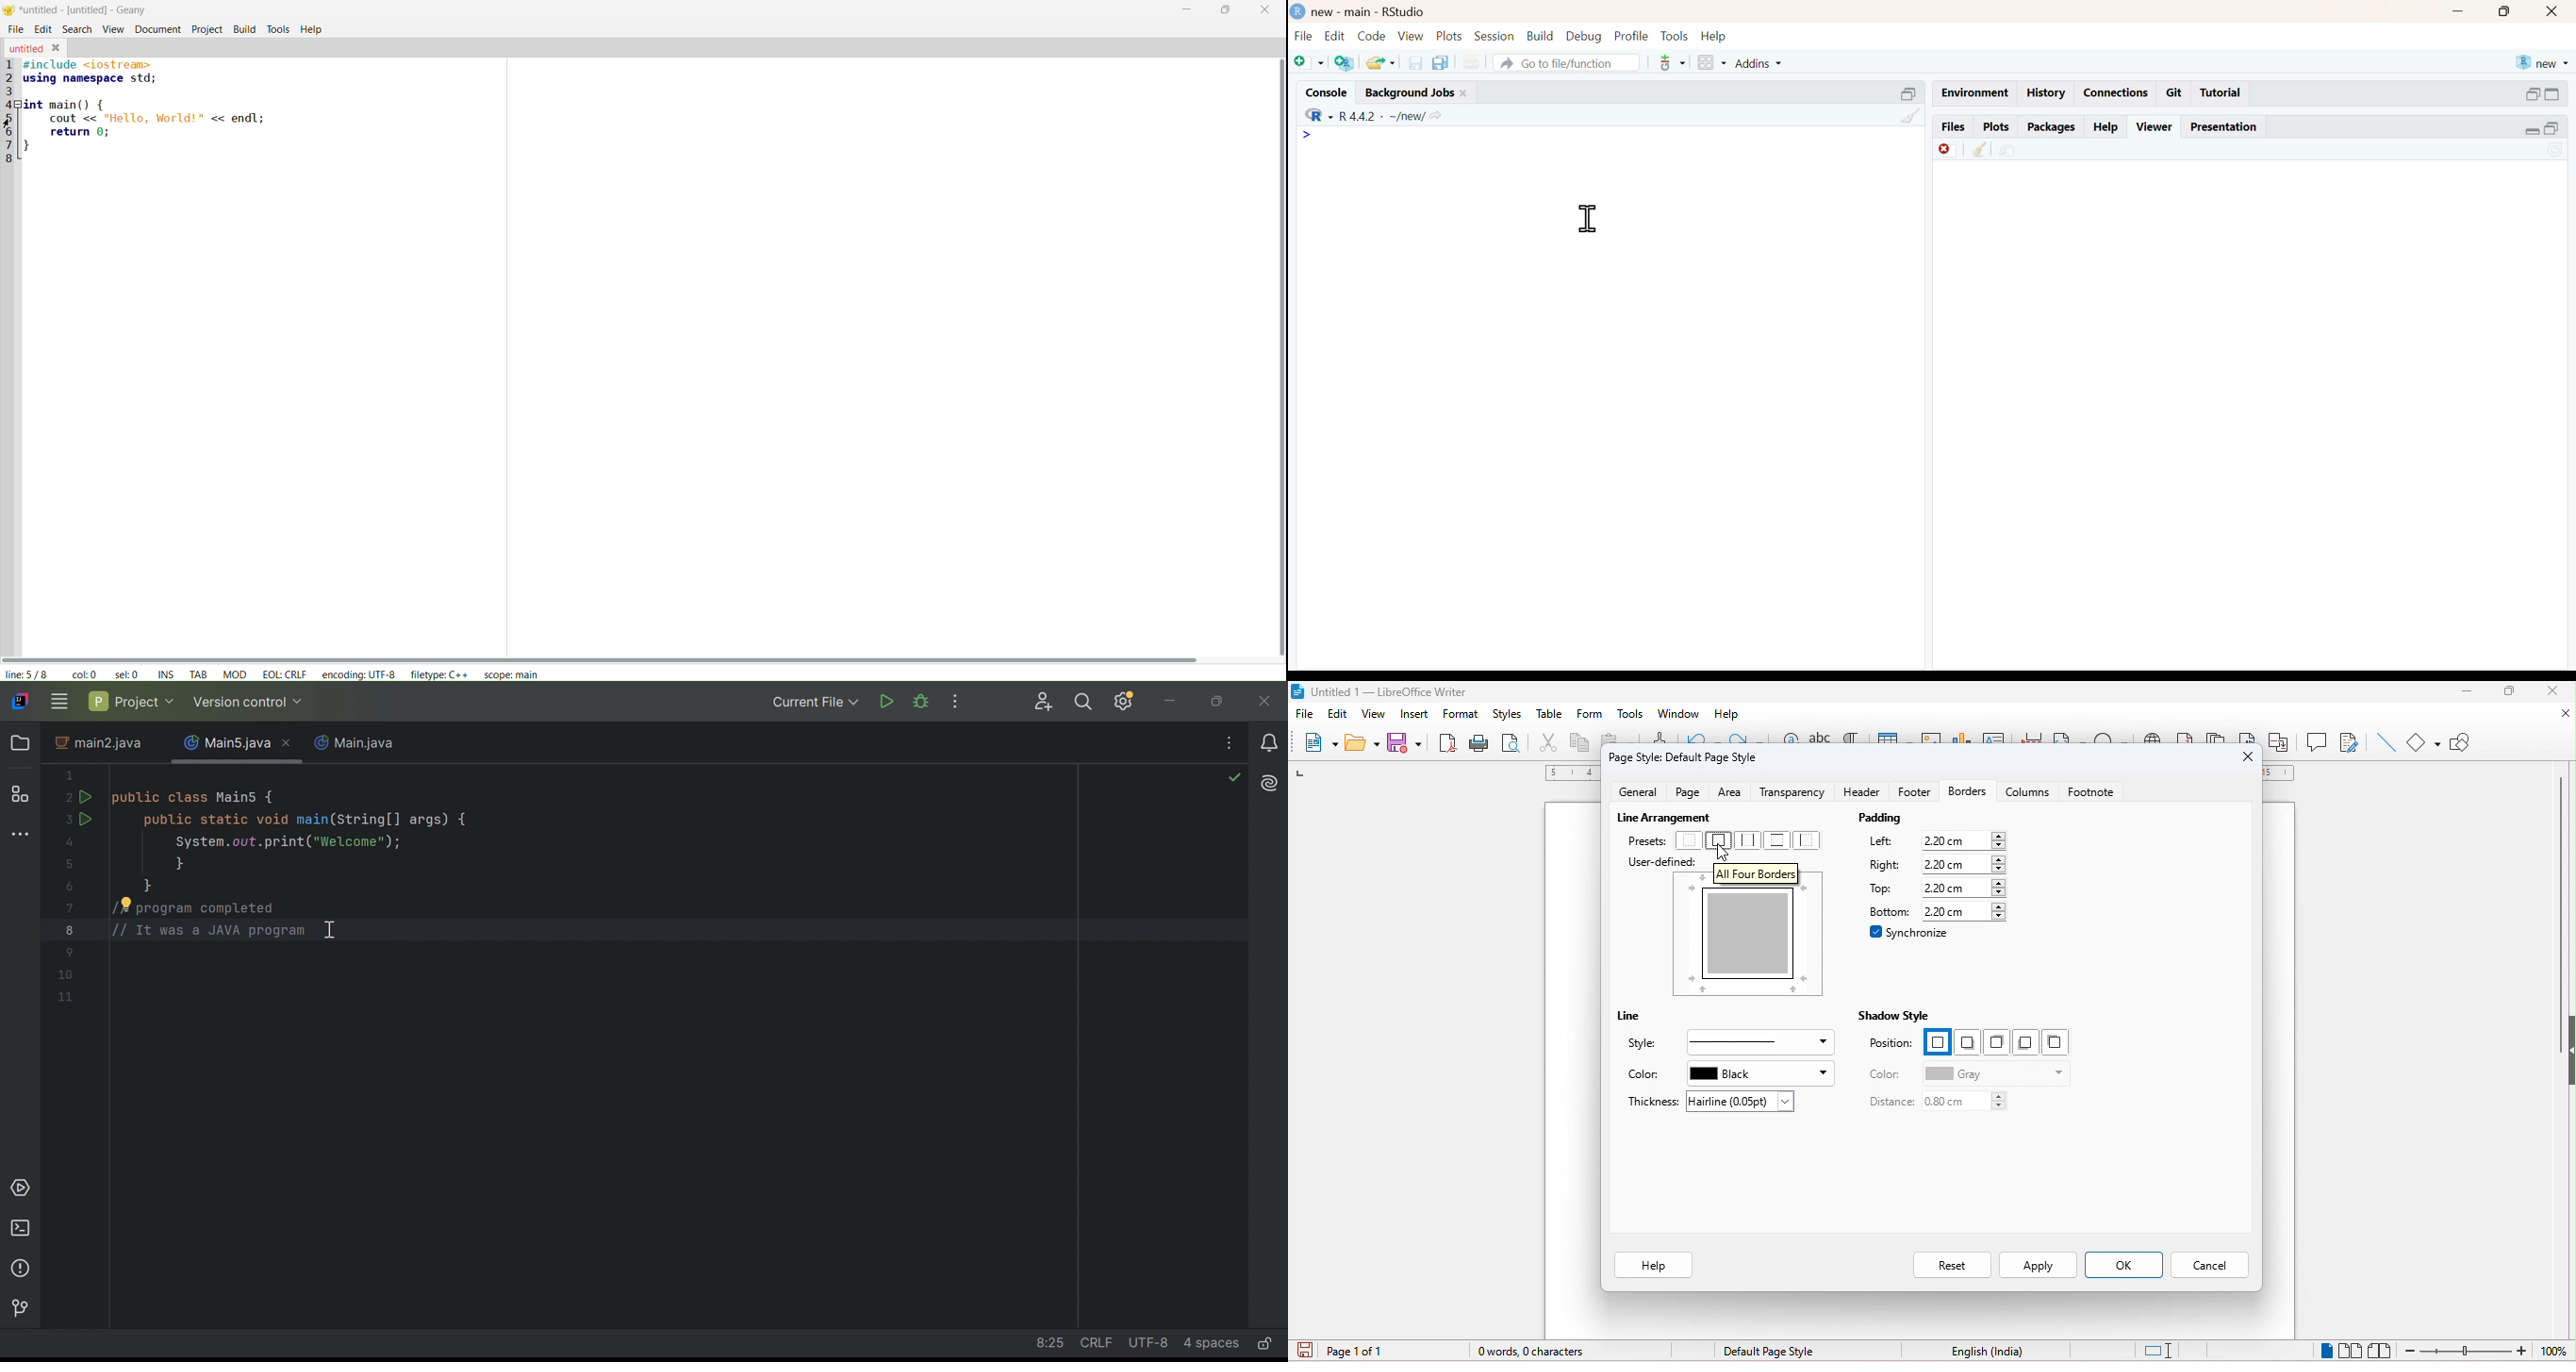 Image resolution: width=2576 pixels, height=1372 pixels. I want to click on , so click(1370, 713).